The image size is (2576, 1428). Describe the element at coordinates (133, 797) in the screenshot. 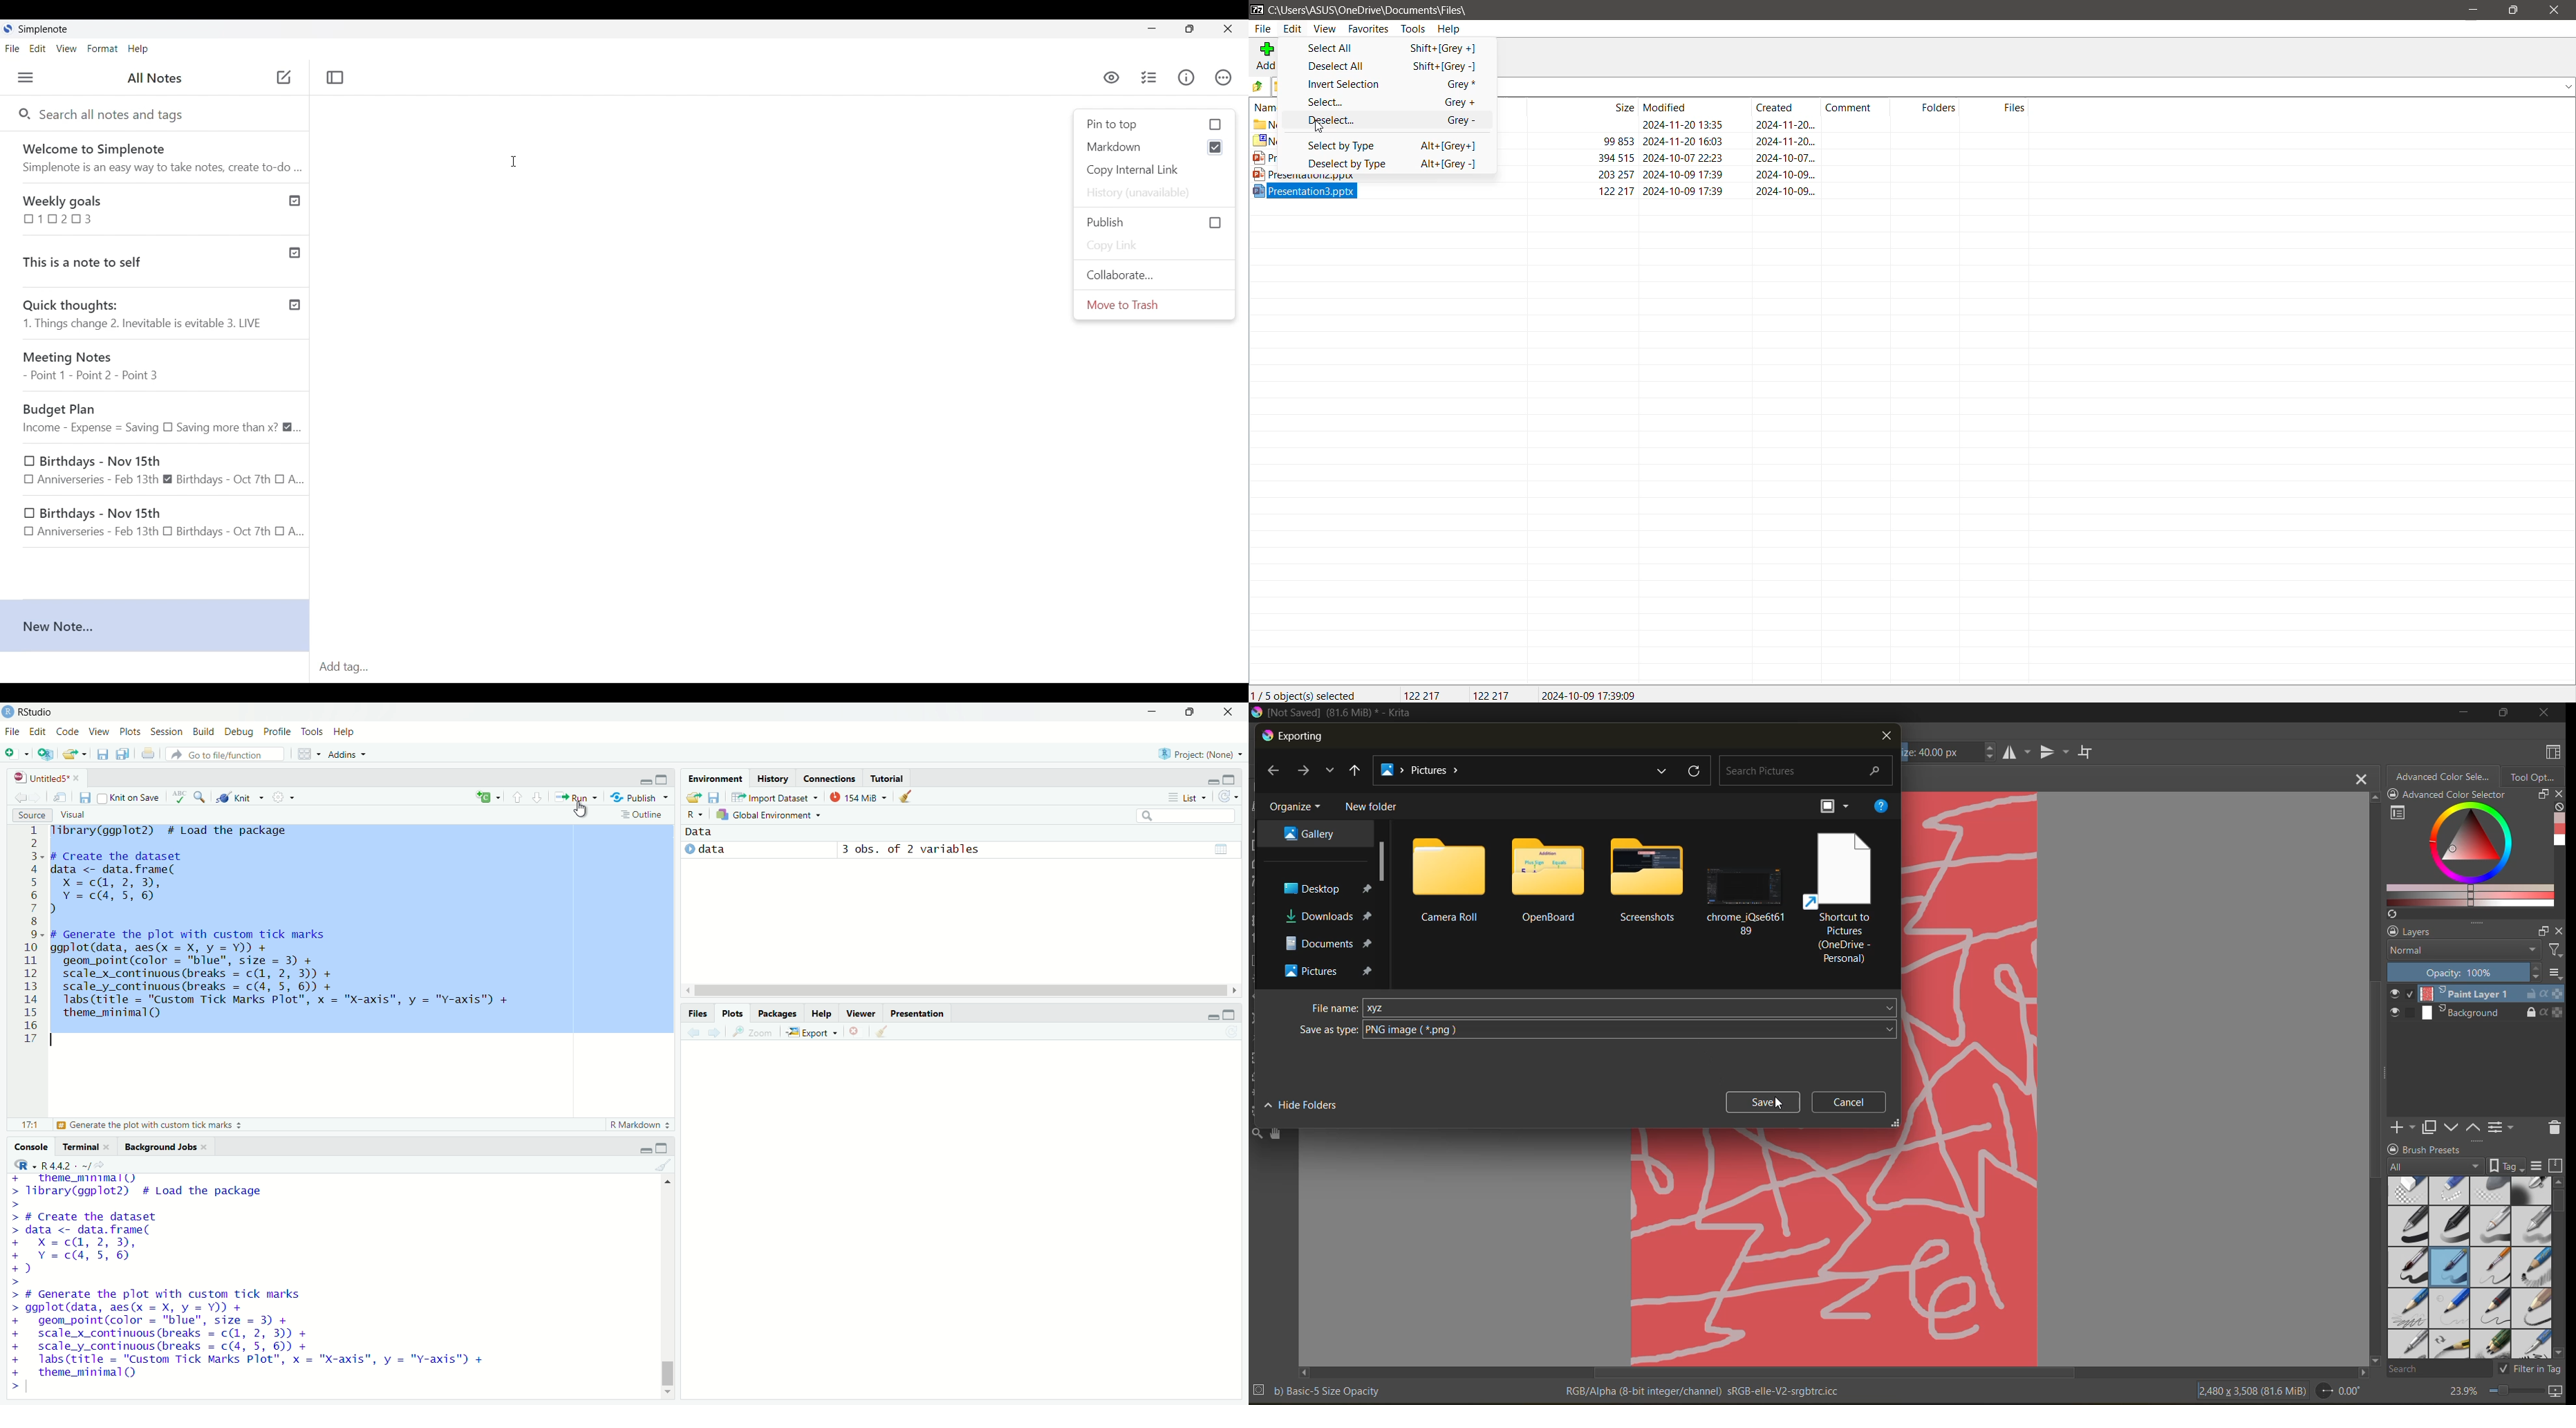

I see `knit on save` at that location.